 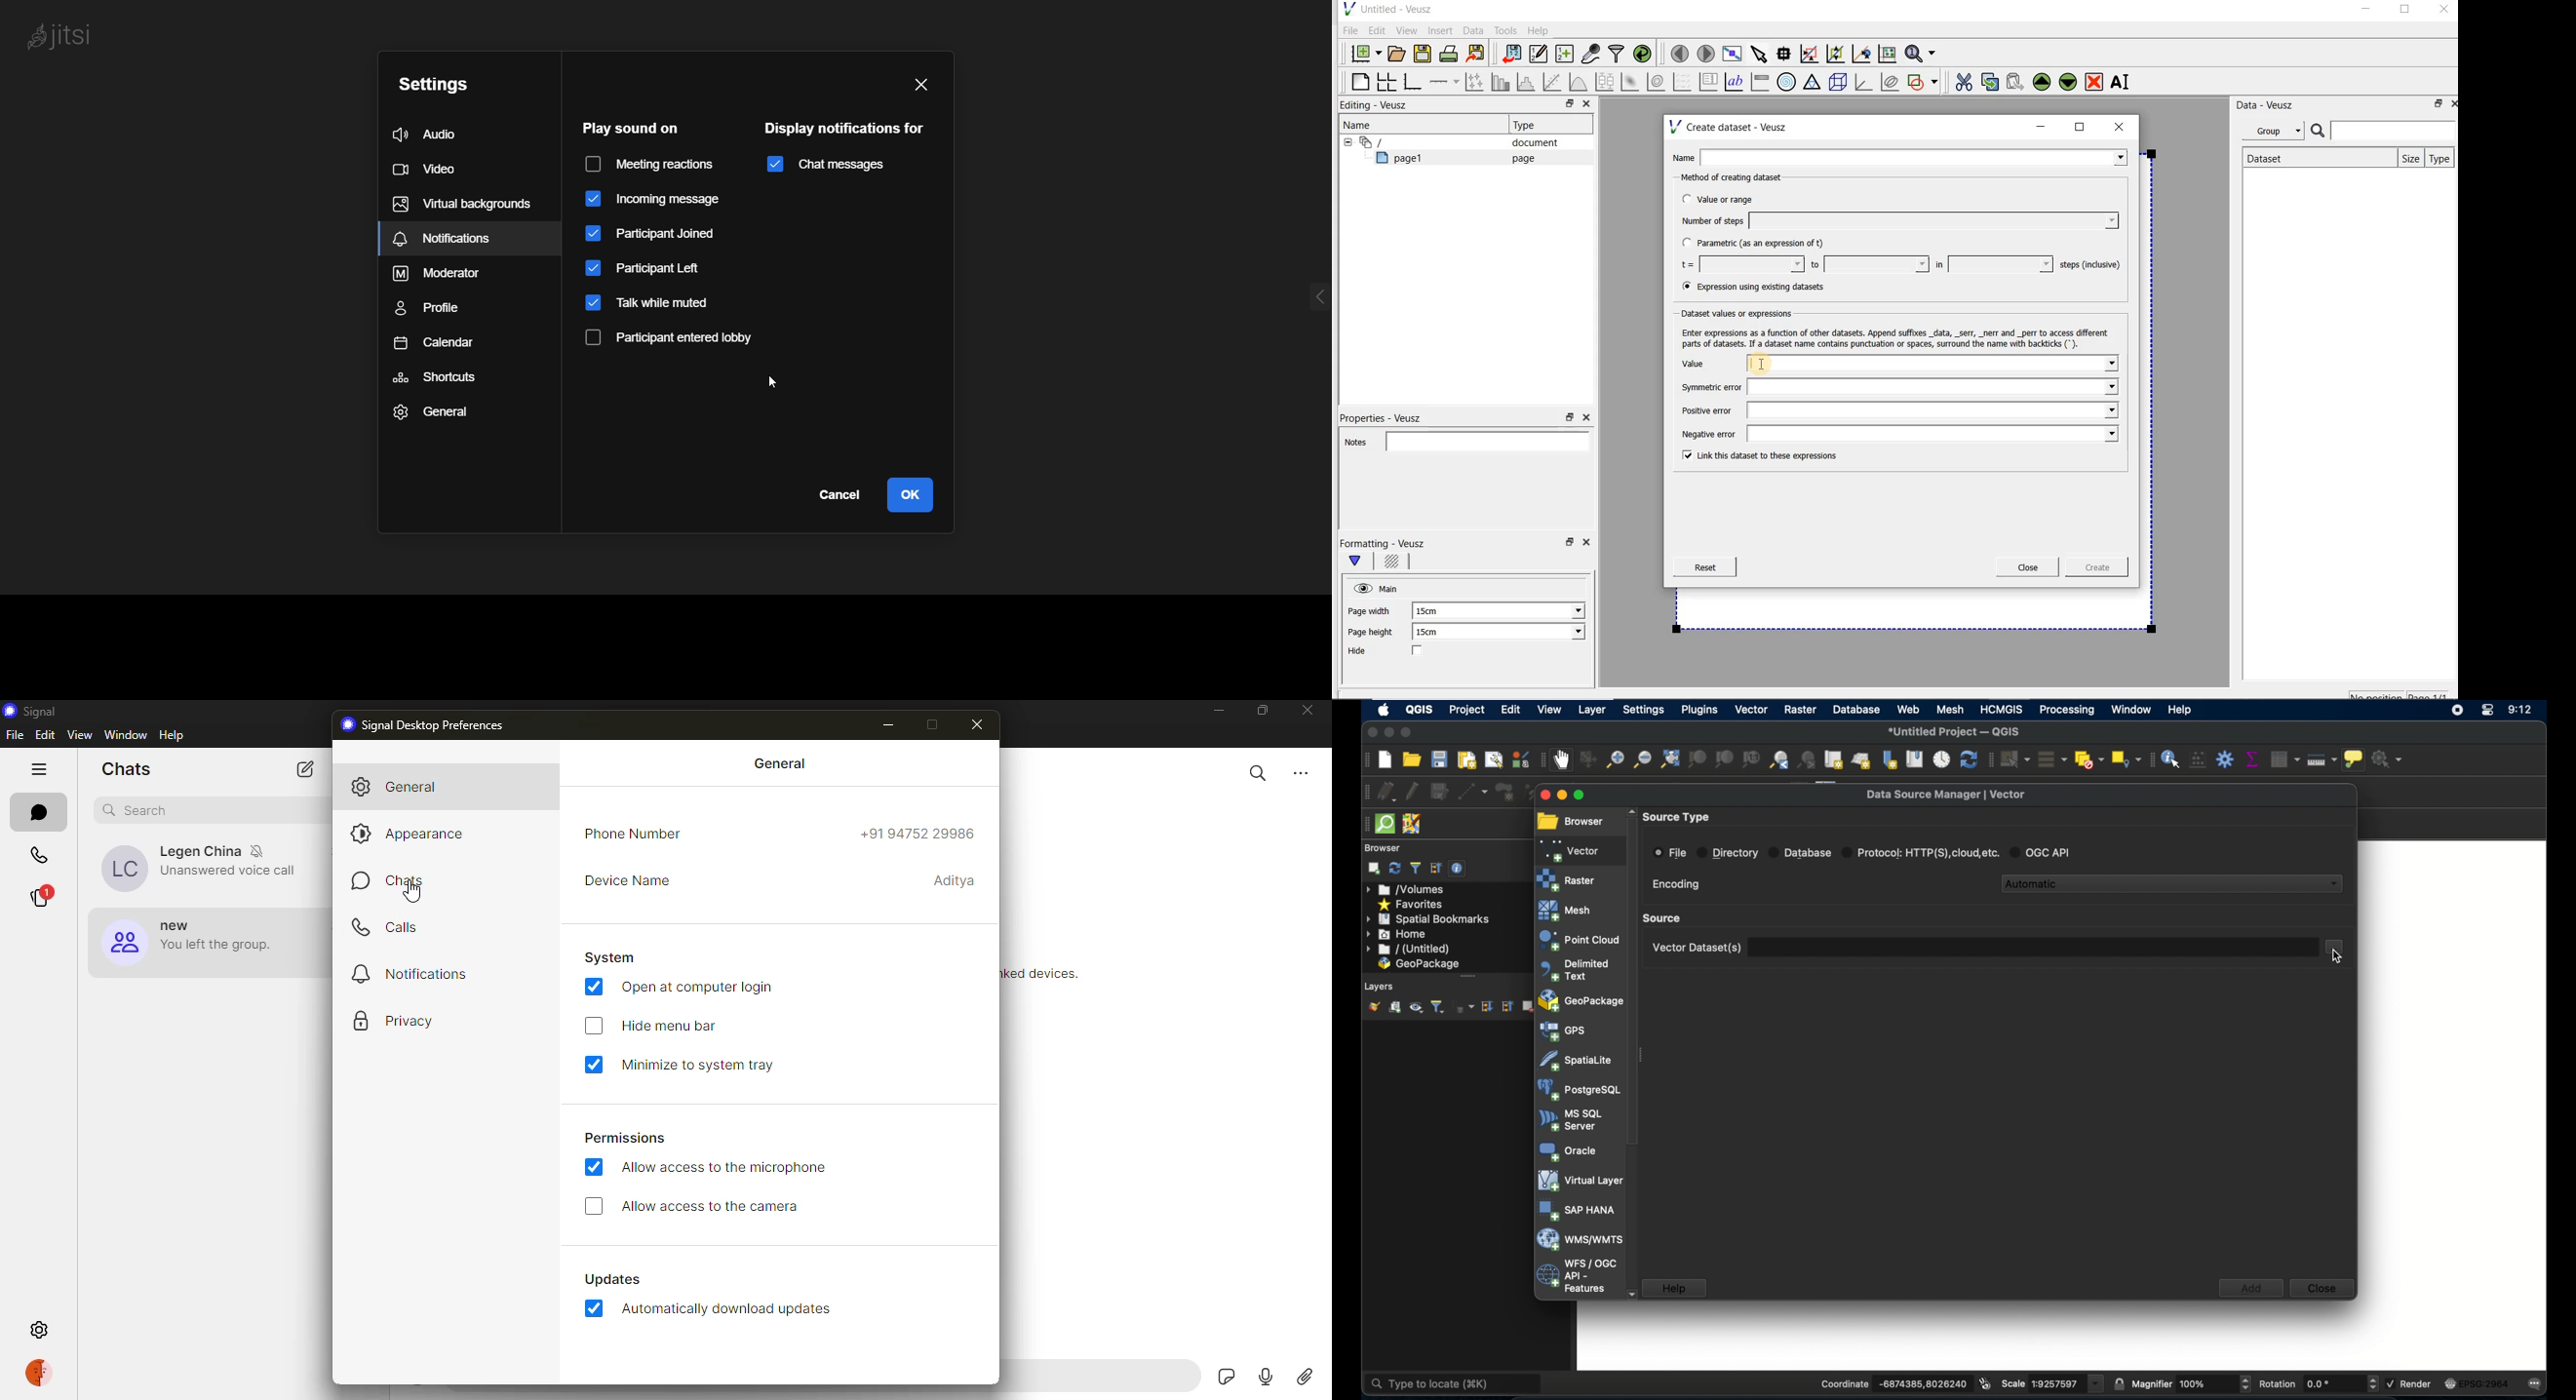 I want to click on coordinate , so click(x=1882, y=1381).